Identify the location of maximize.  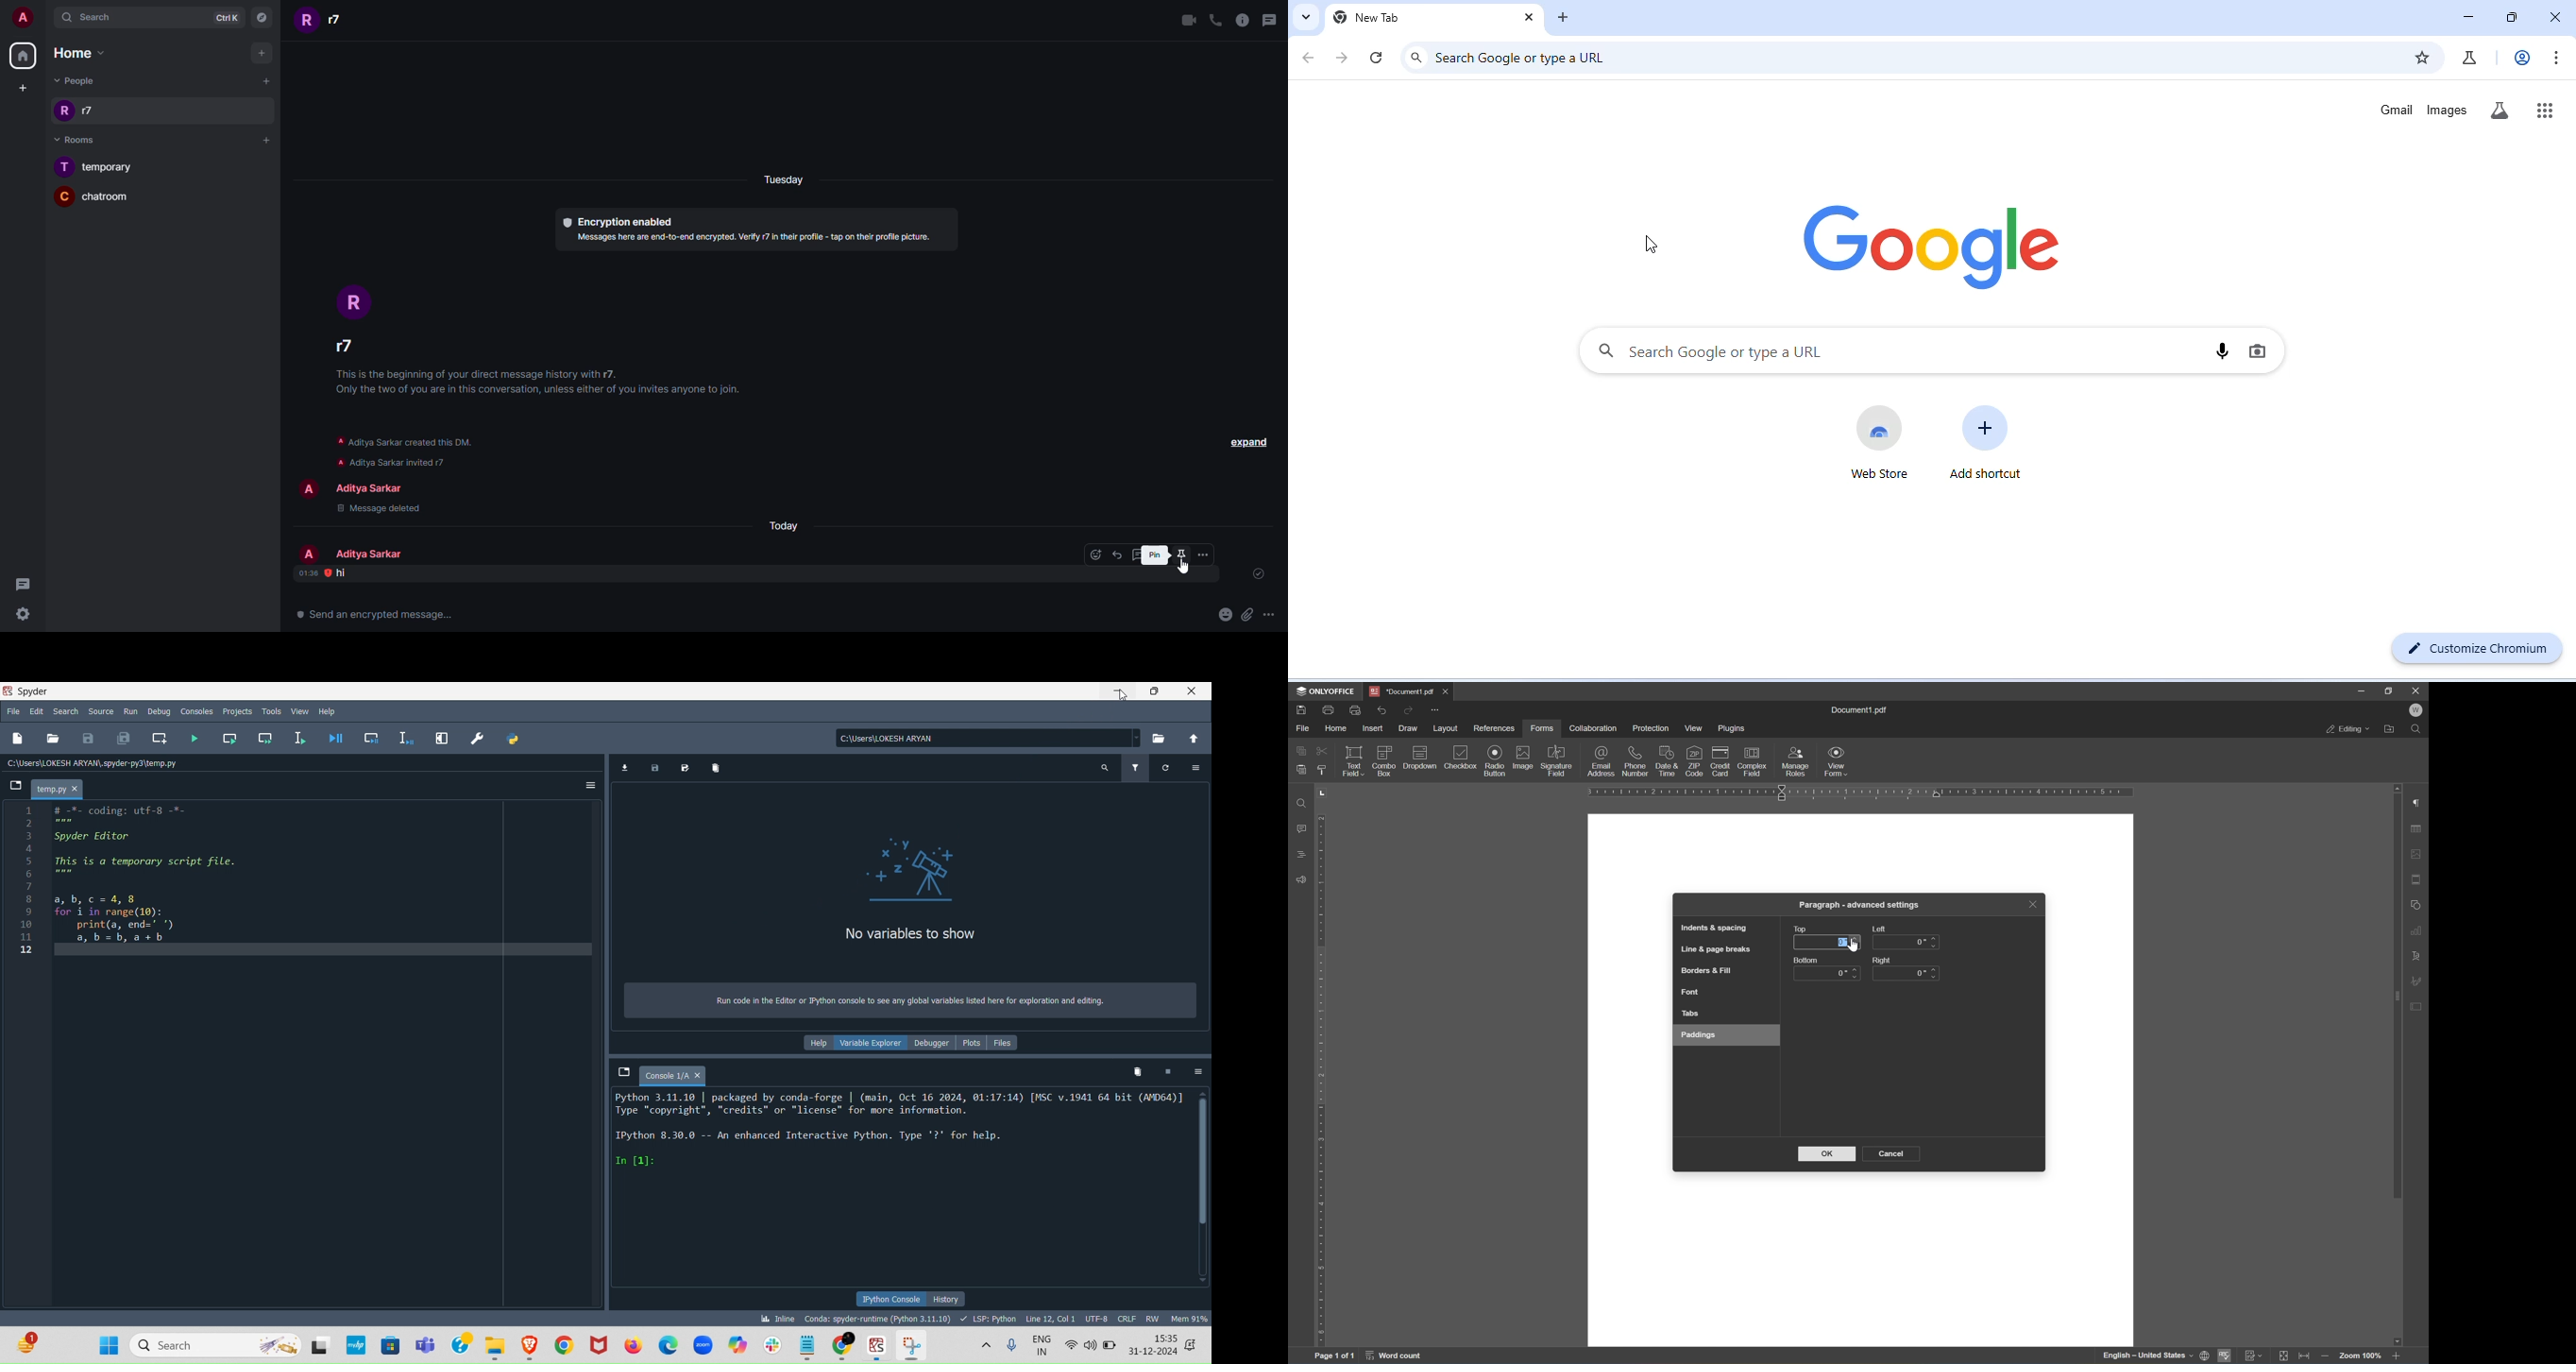
(2511, 18).